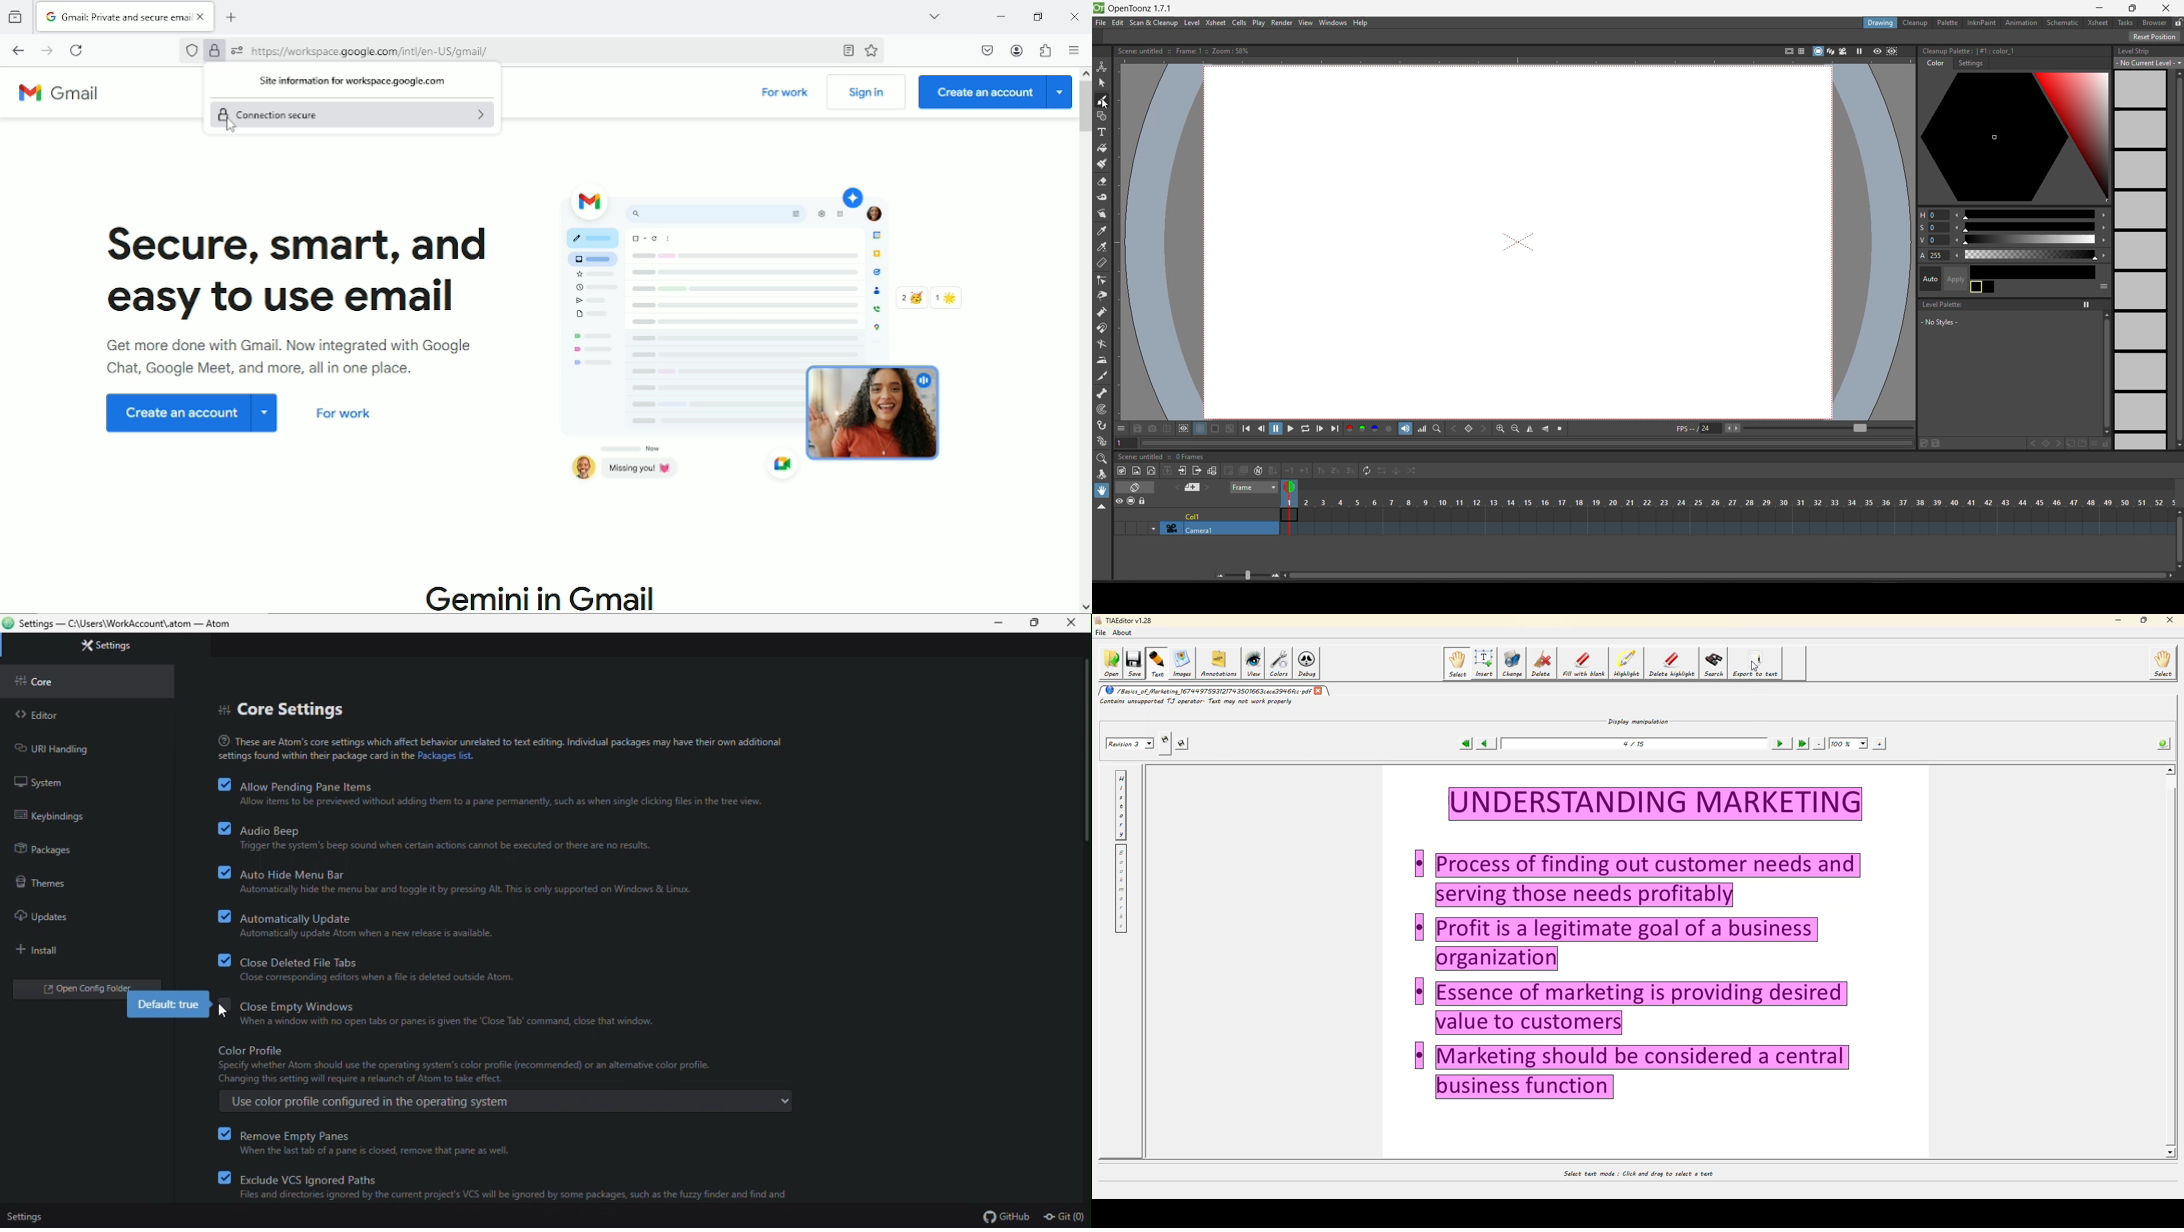 This screenshot has width=2184, height=1232. What do you see at coordinates (236, 49) in the screenshot?
I see `You have granted additional permissions to this website` at bounding box center [236, 49].